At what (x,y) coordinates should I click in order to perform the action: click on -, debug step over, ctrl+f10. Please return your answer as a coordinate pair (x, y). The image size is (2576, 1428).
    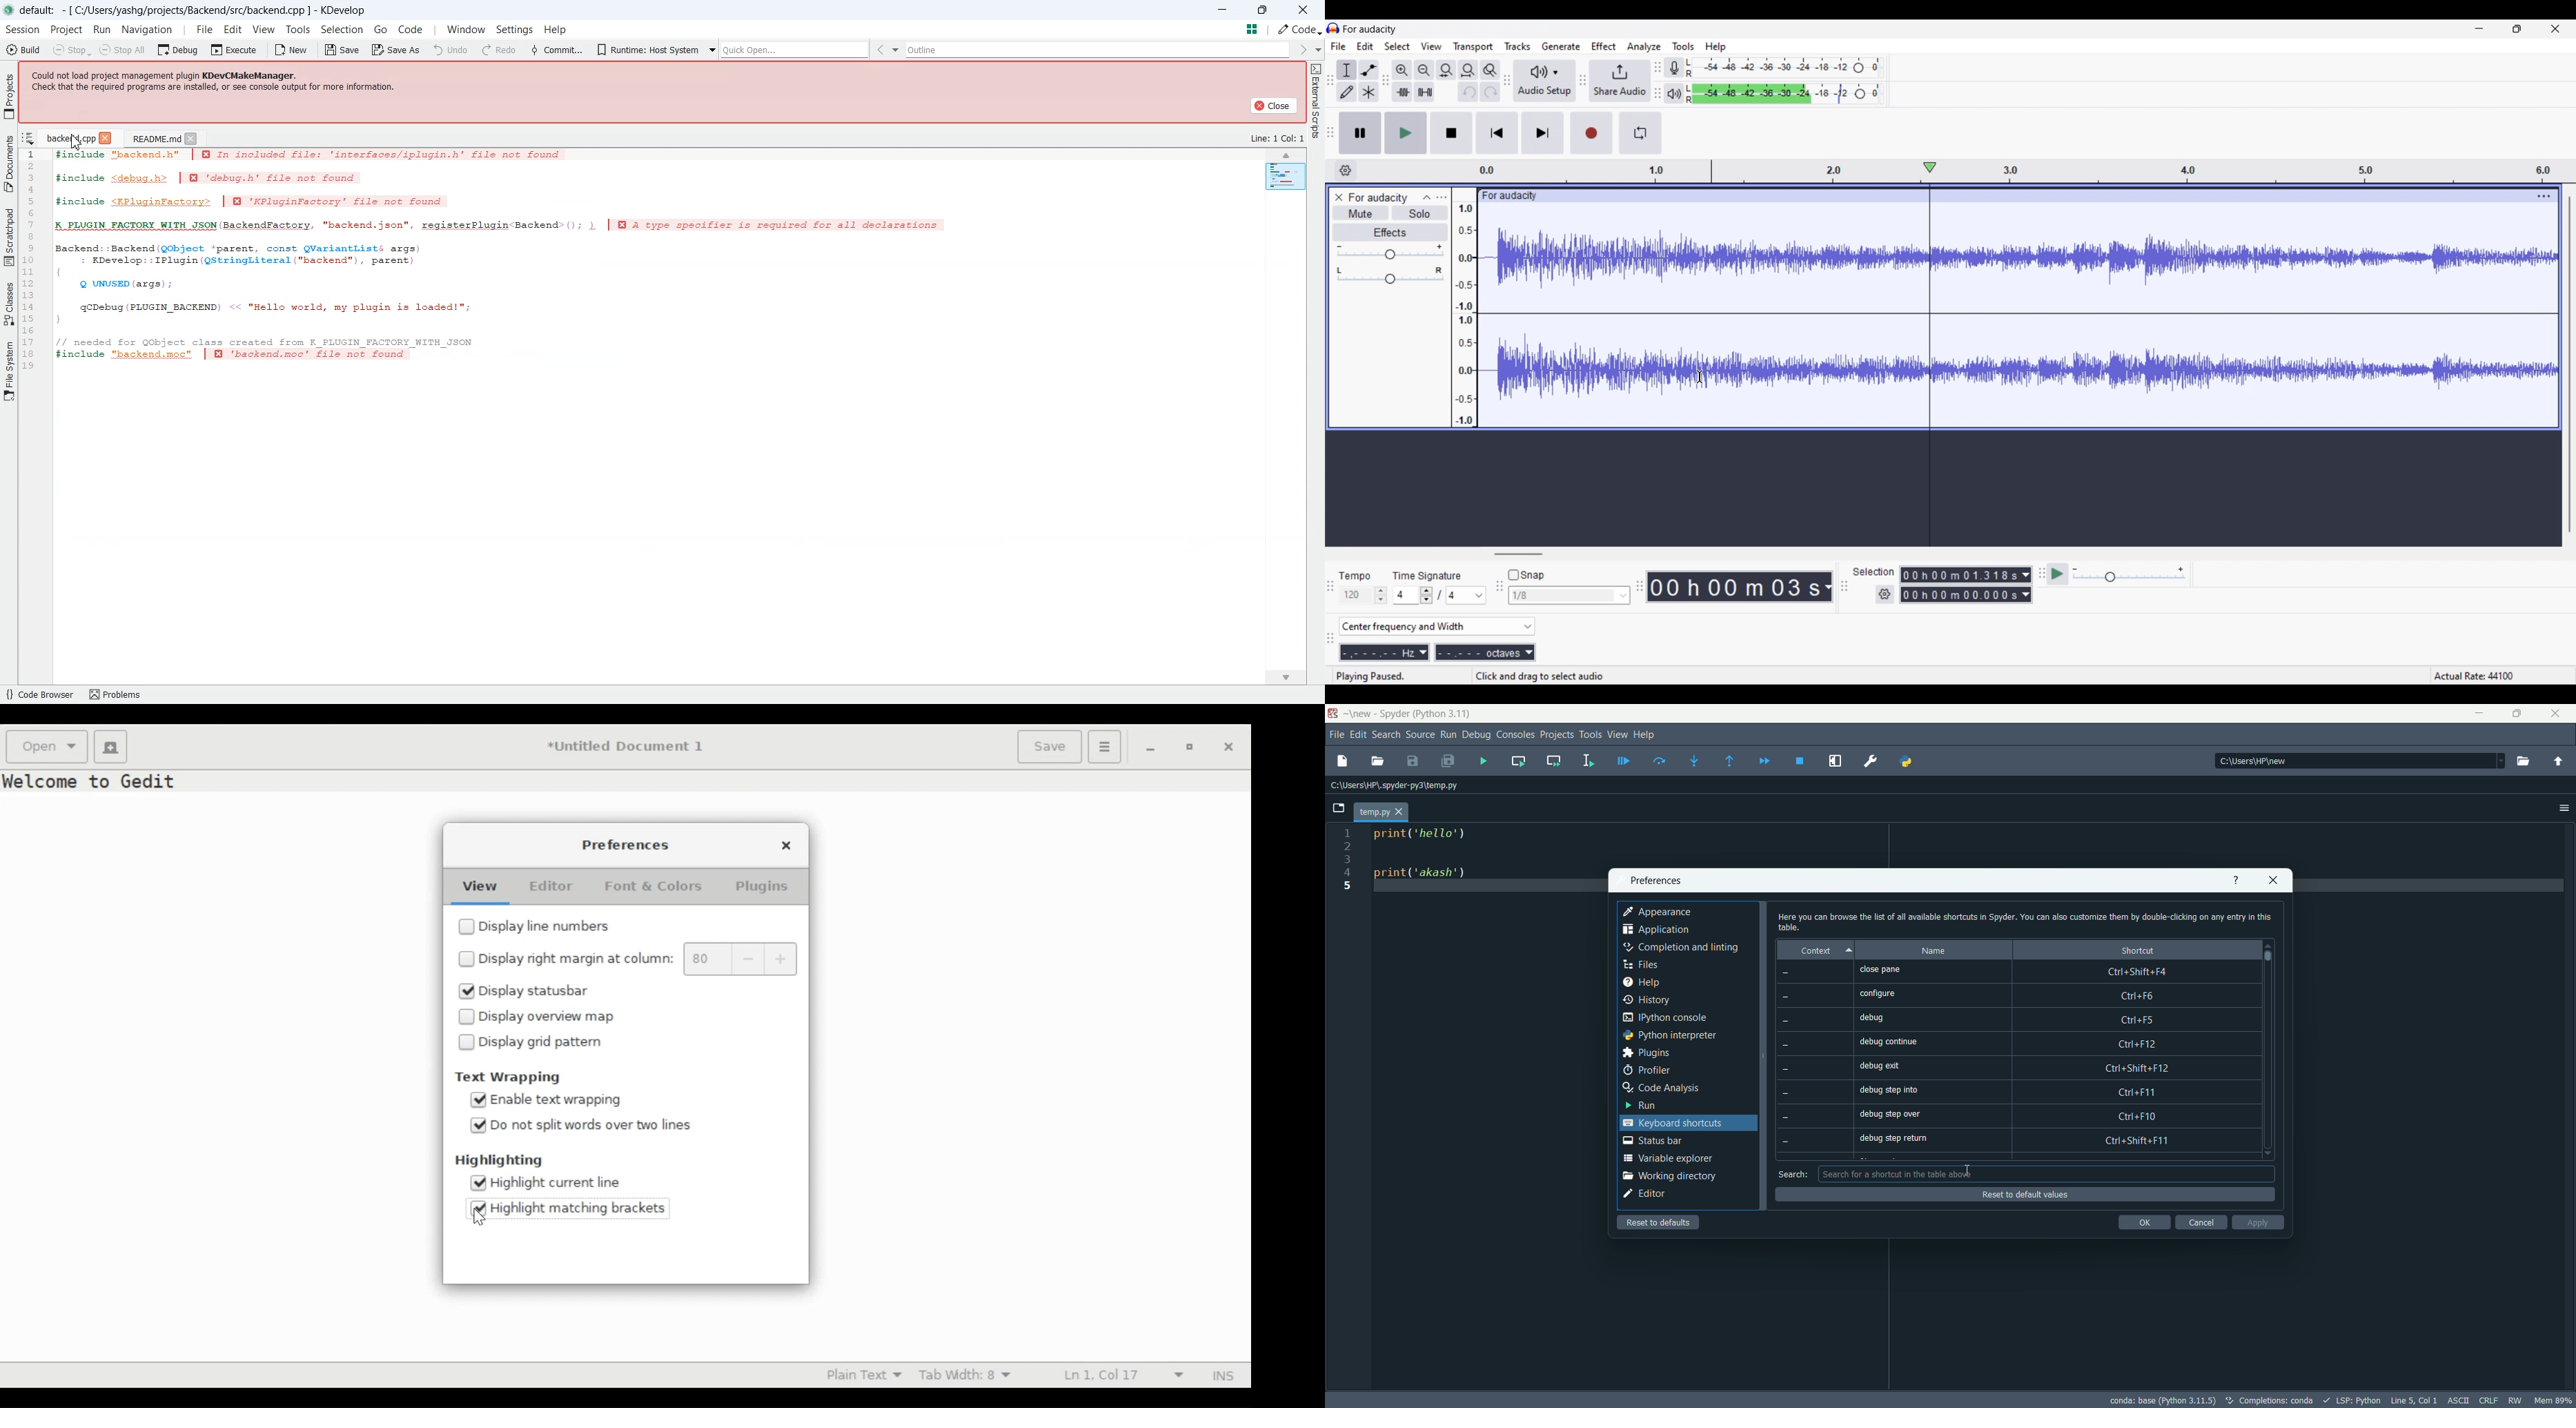
    Looking at the image, I should click on (2018, 1117).